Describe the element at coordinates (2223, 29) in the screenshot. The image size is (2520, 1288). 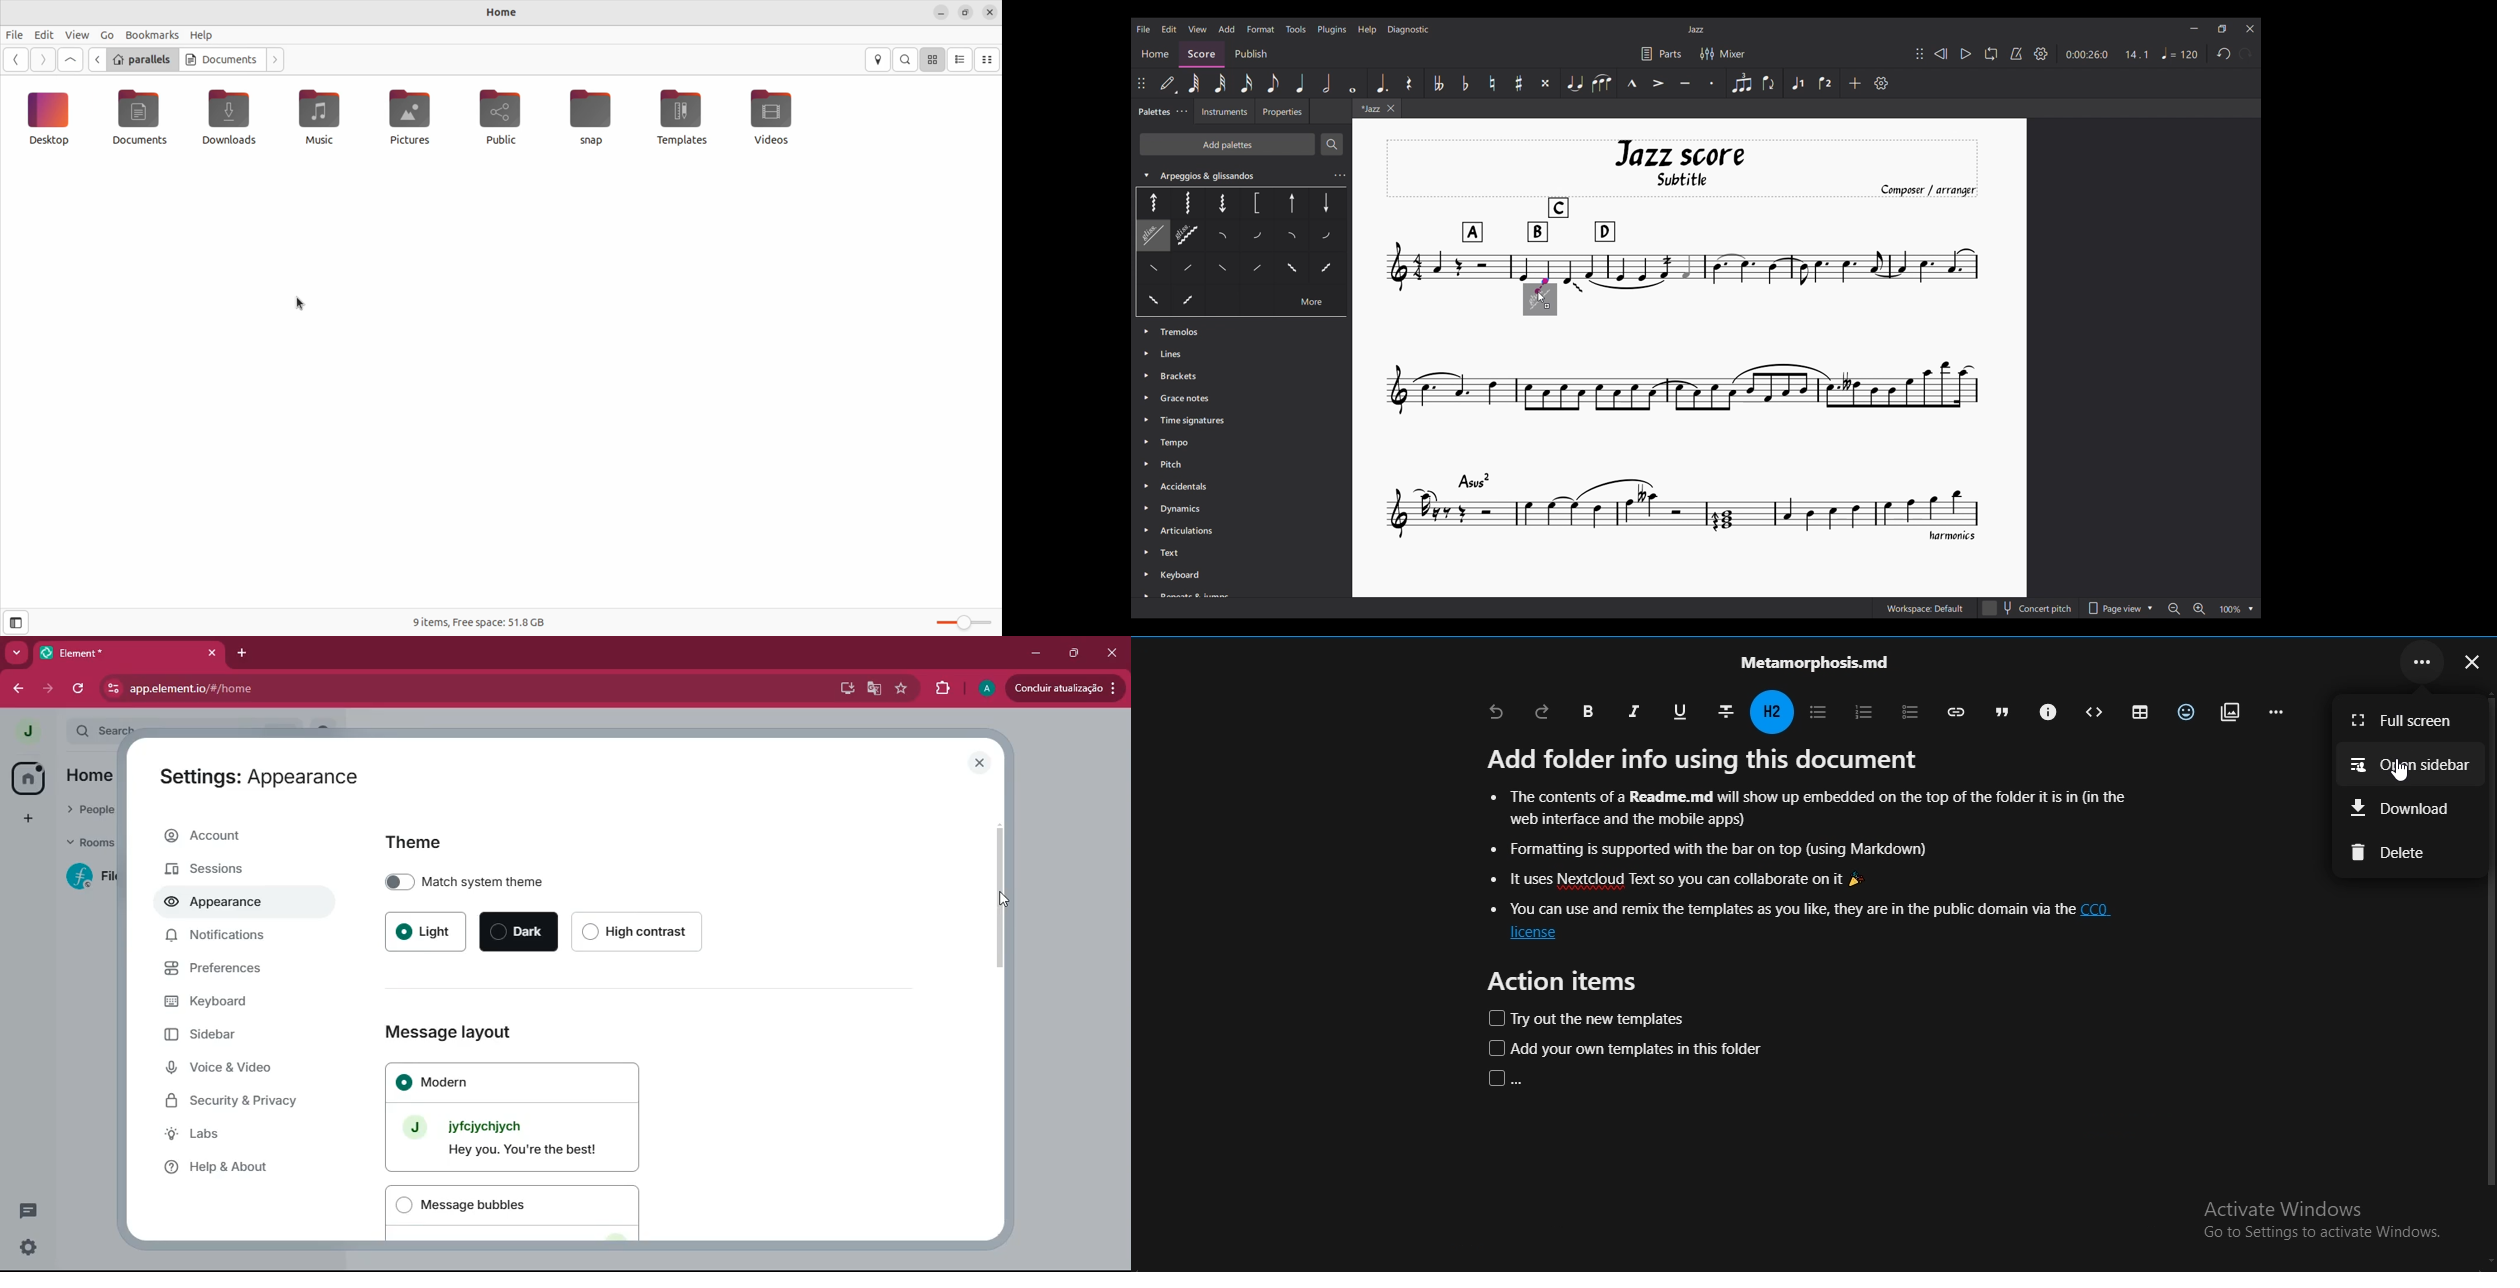
I see `Show in smaller tab` at that location.